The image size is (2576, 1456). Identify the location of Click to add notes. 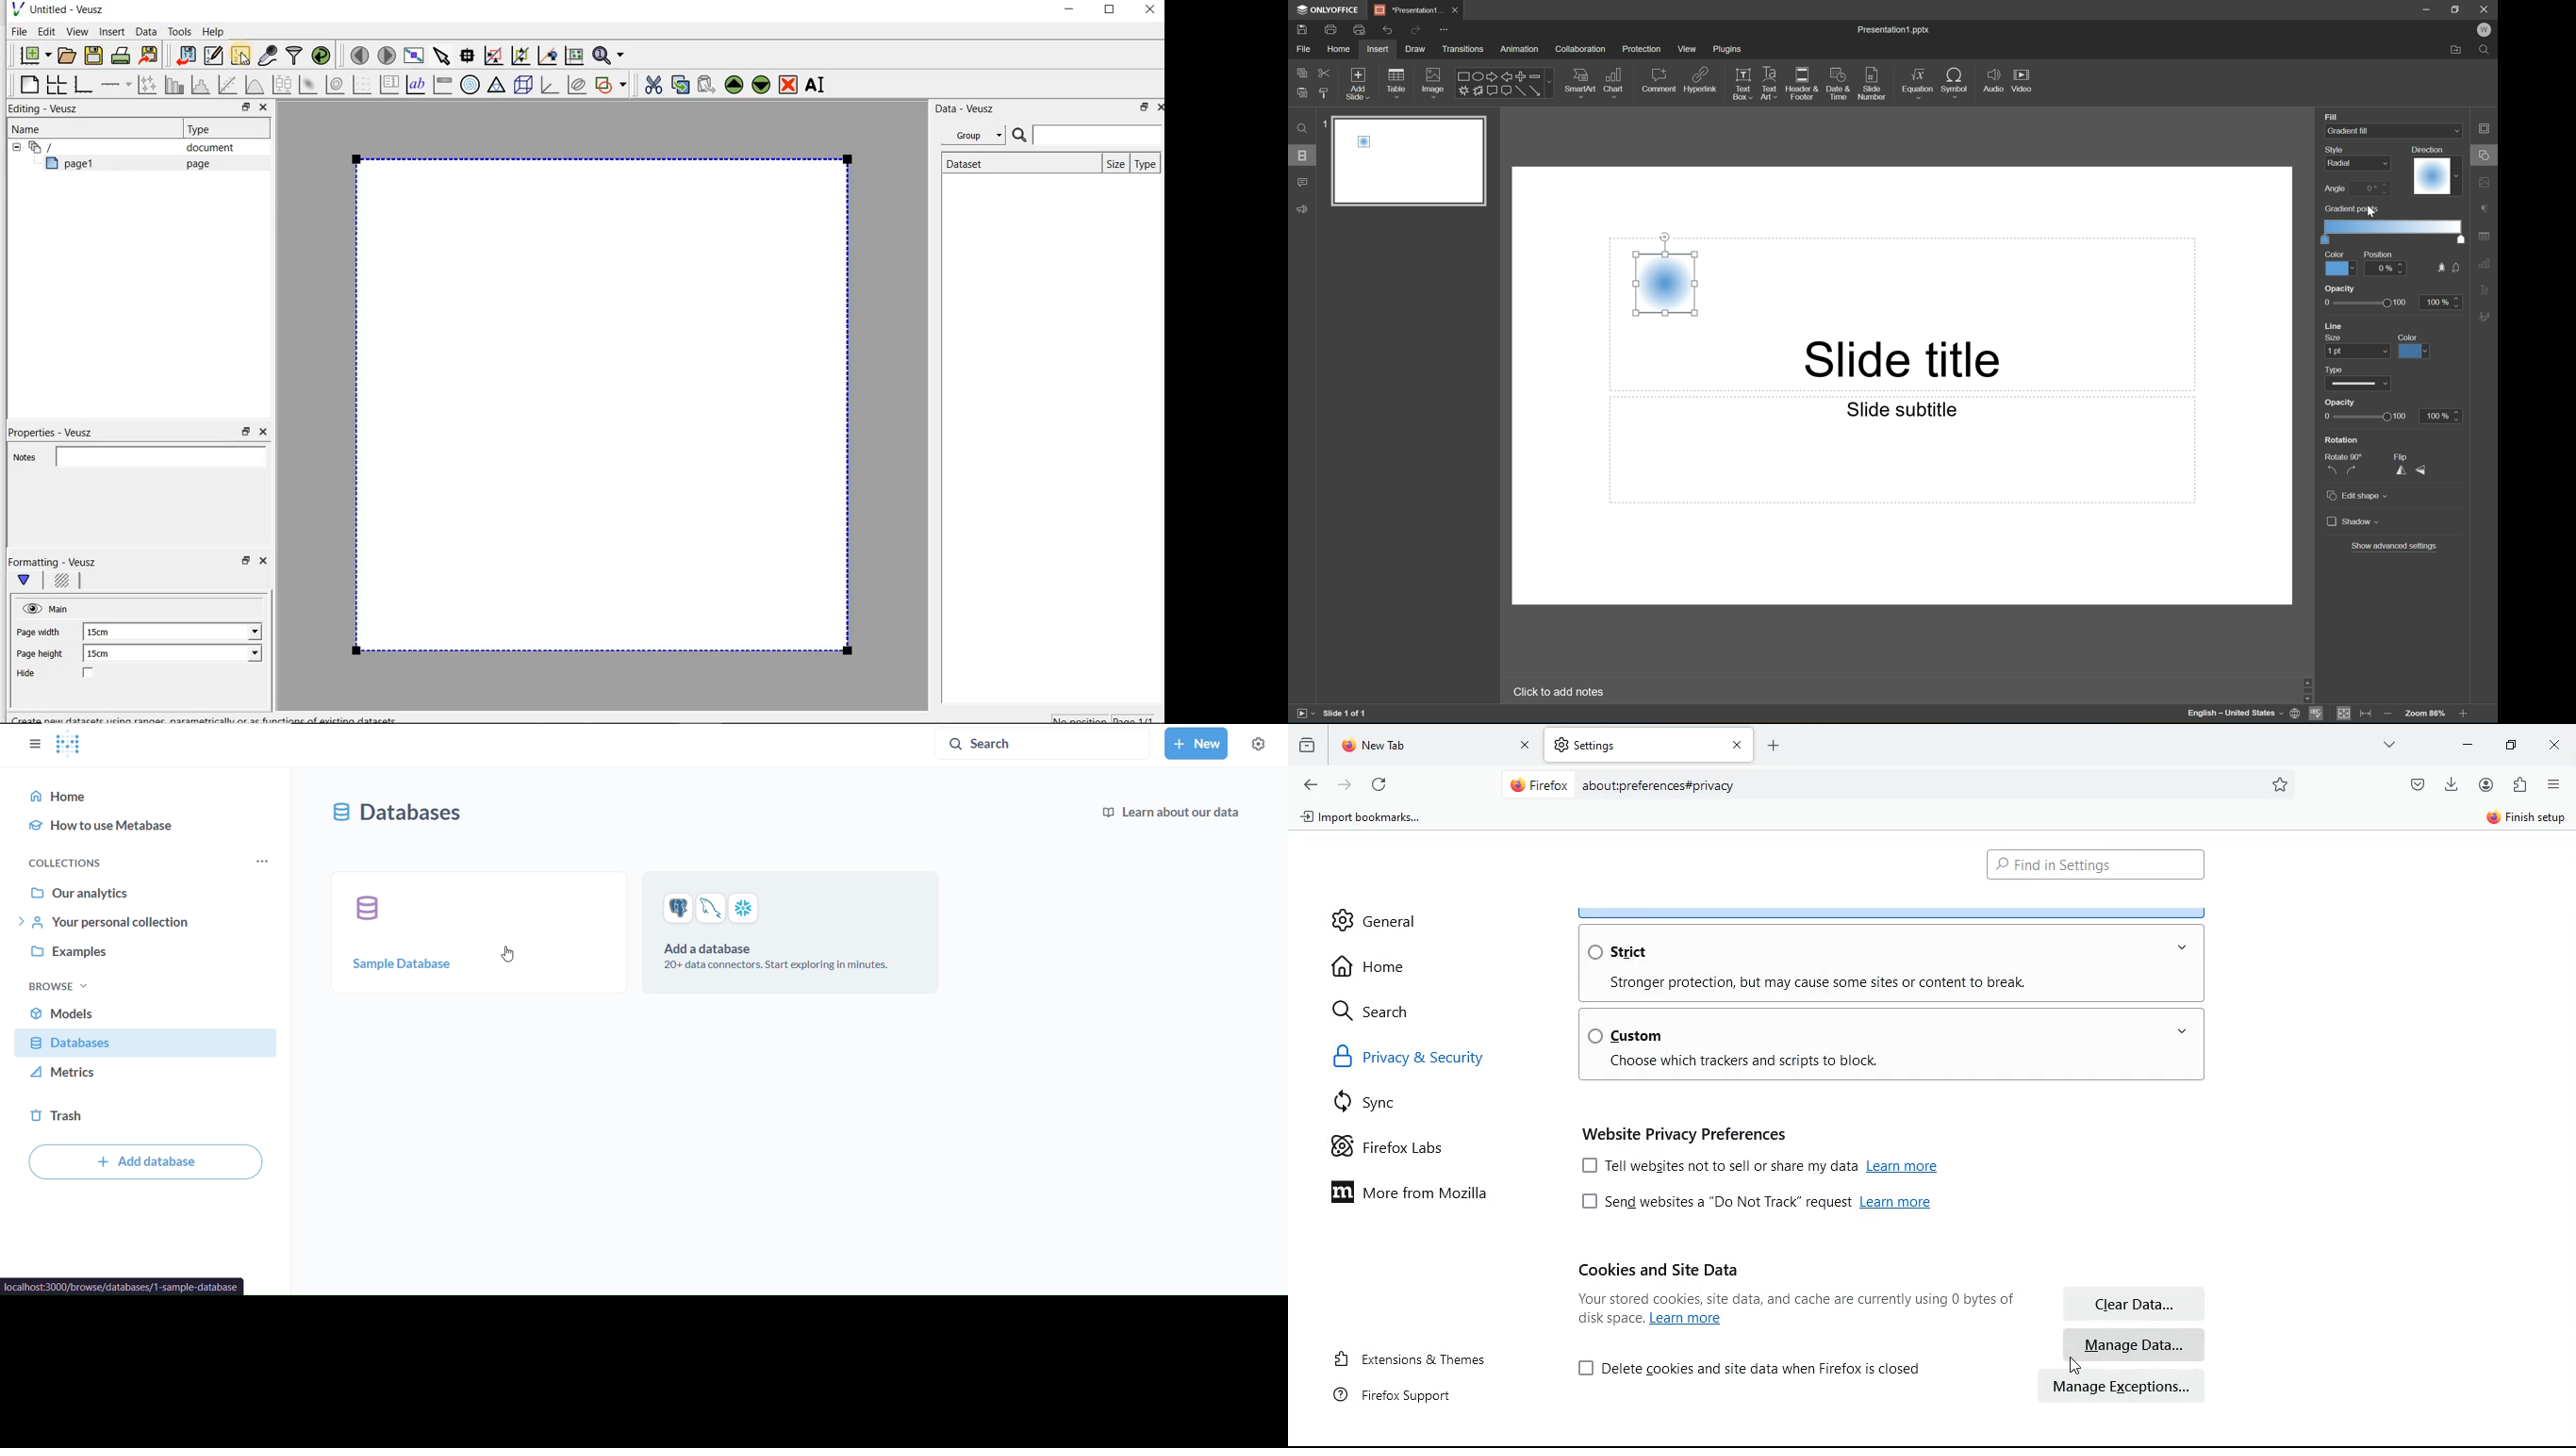
(1562, 693).